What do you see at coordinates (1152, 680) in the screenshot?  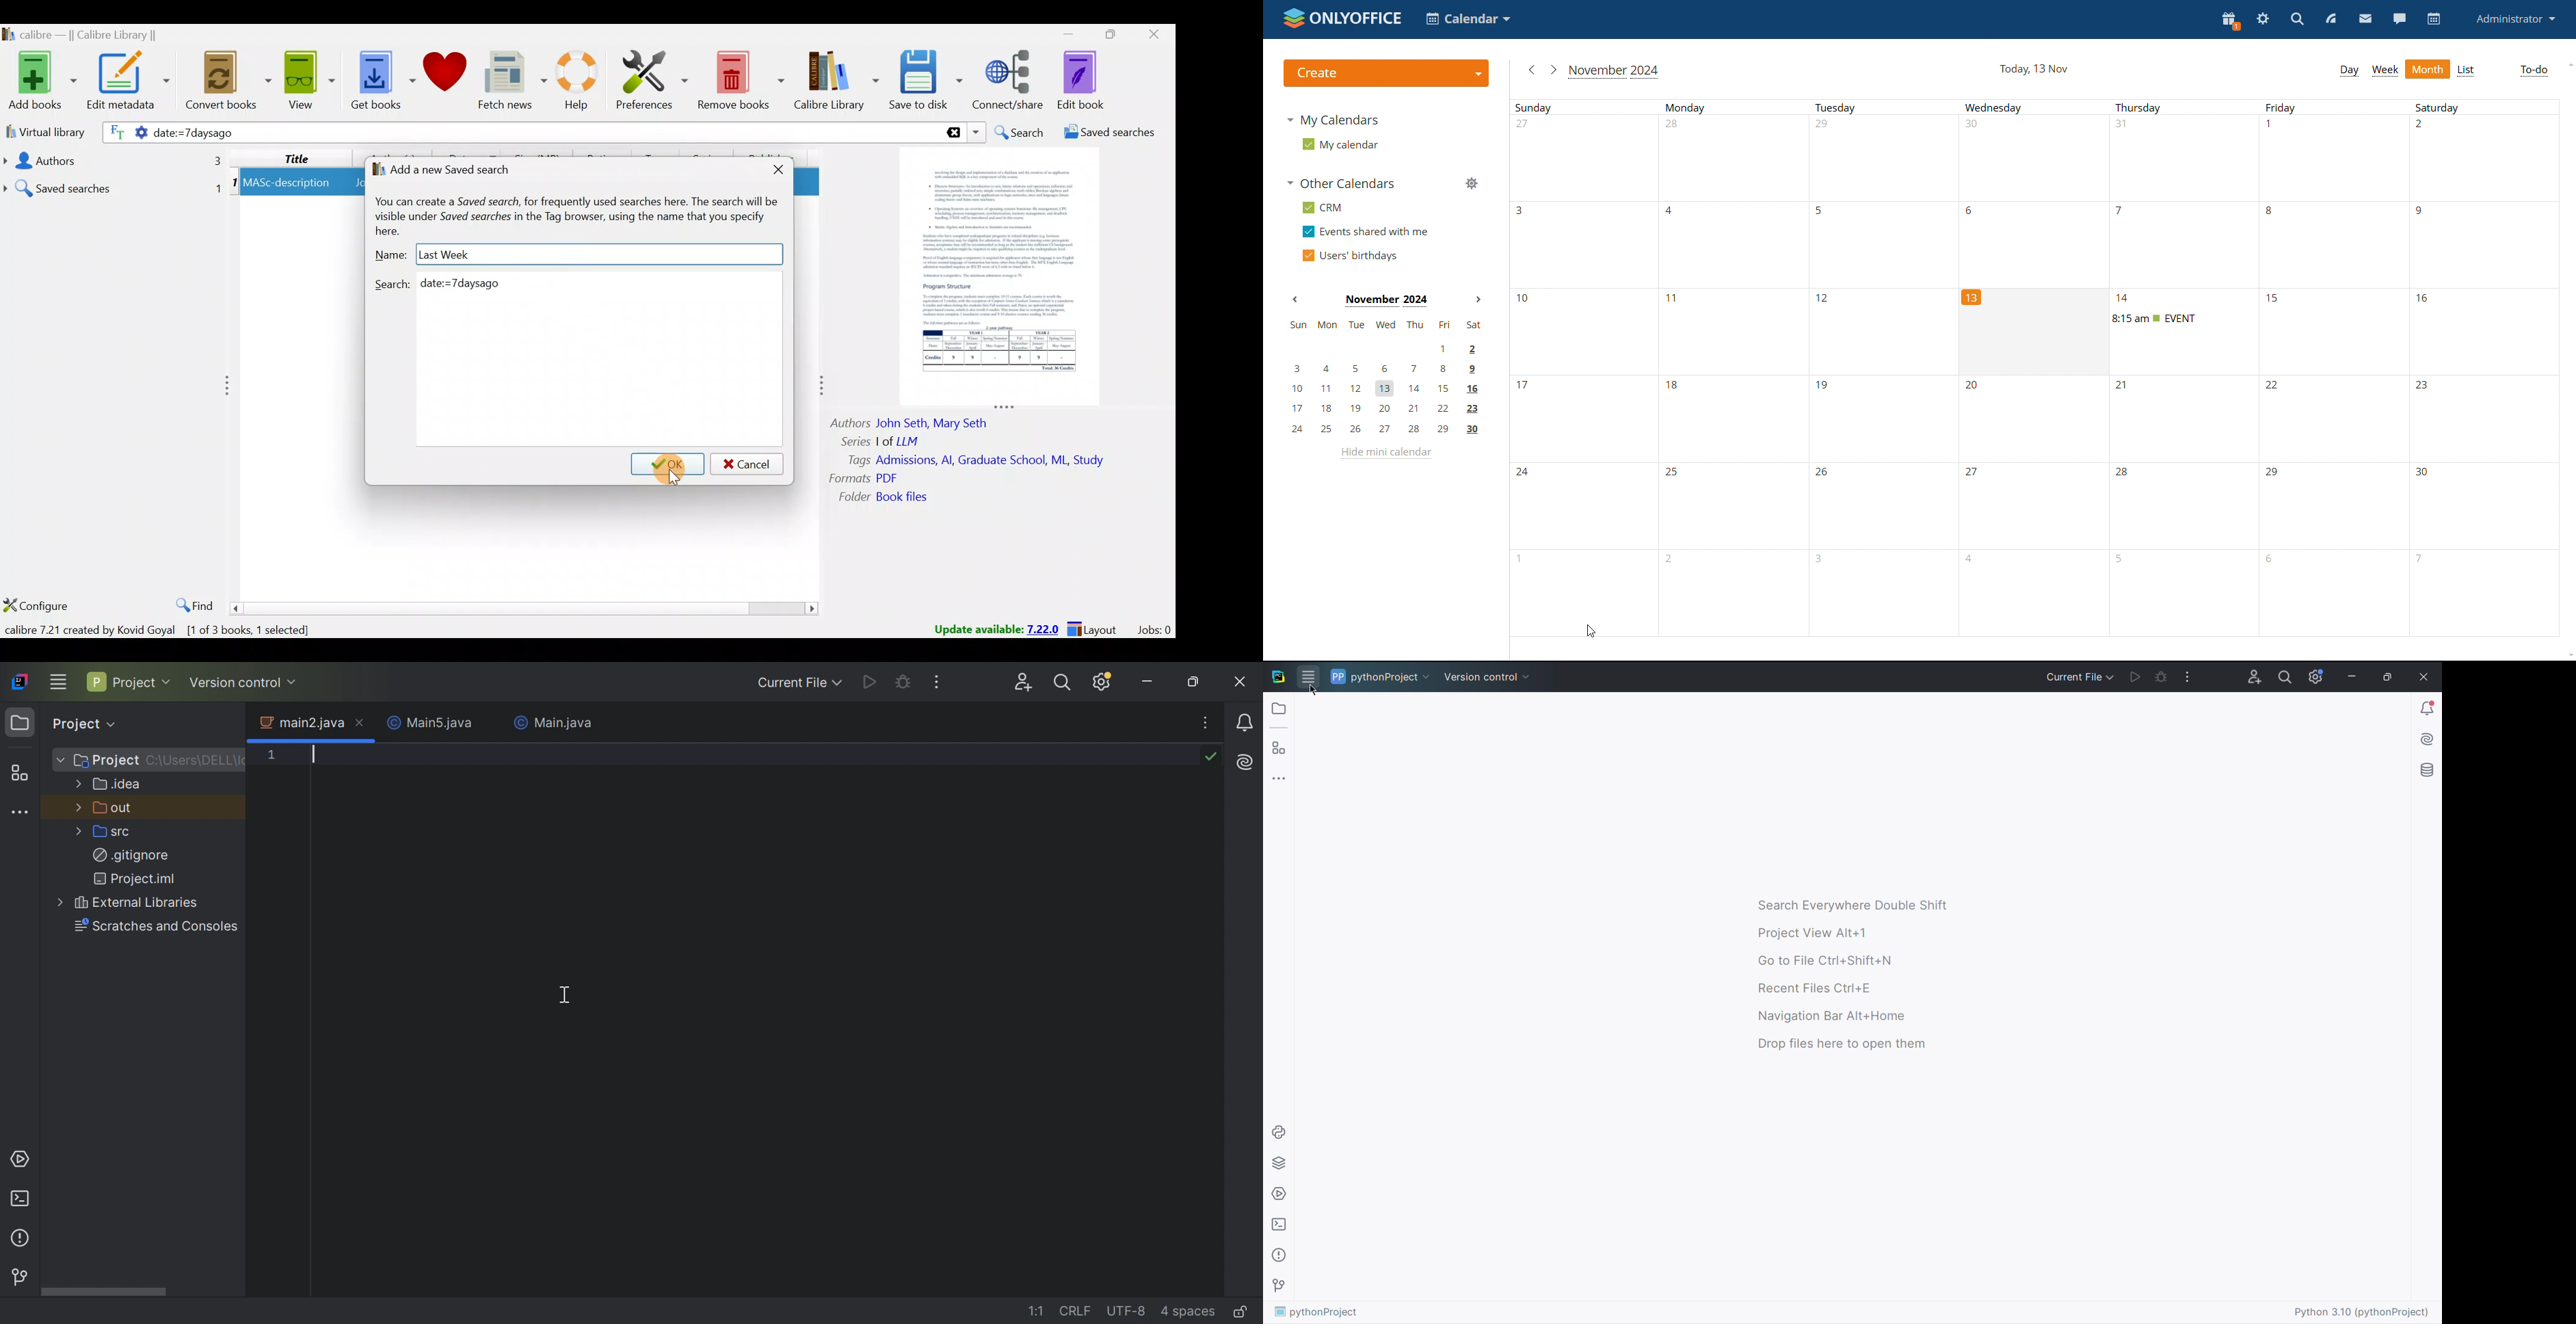 I see `Minimize` at bounding box center [1152, 680].